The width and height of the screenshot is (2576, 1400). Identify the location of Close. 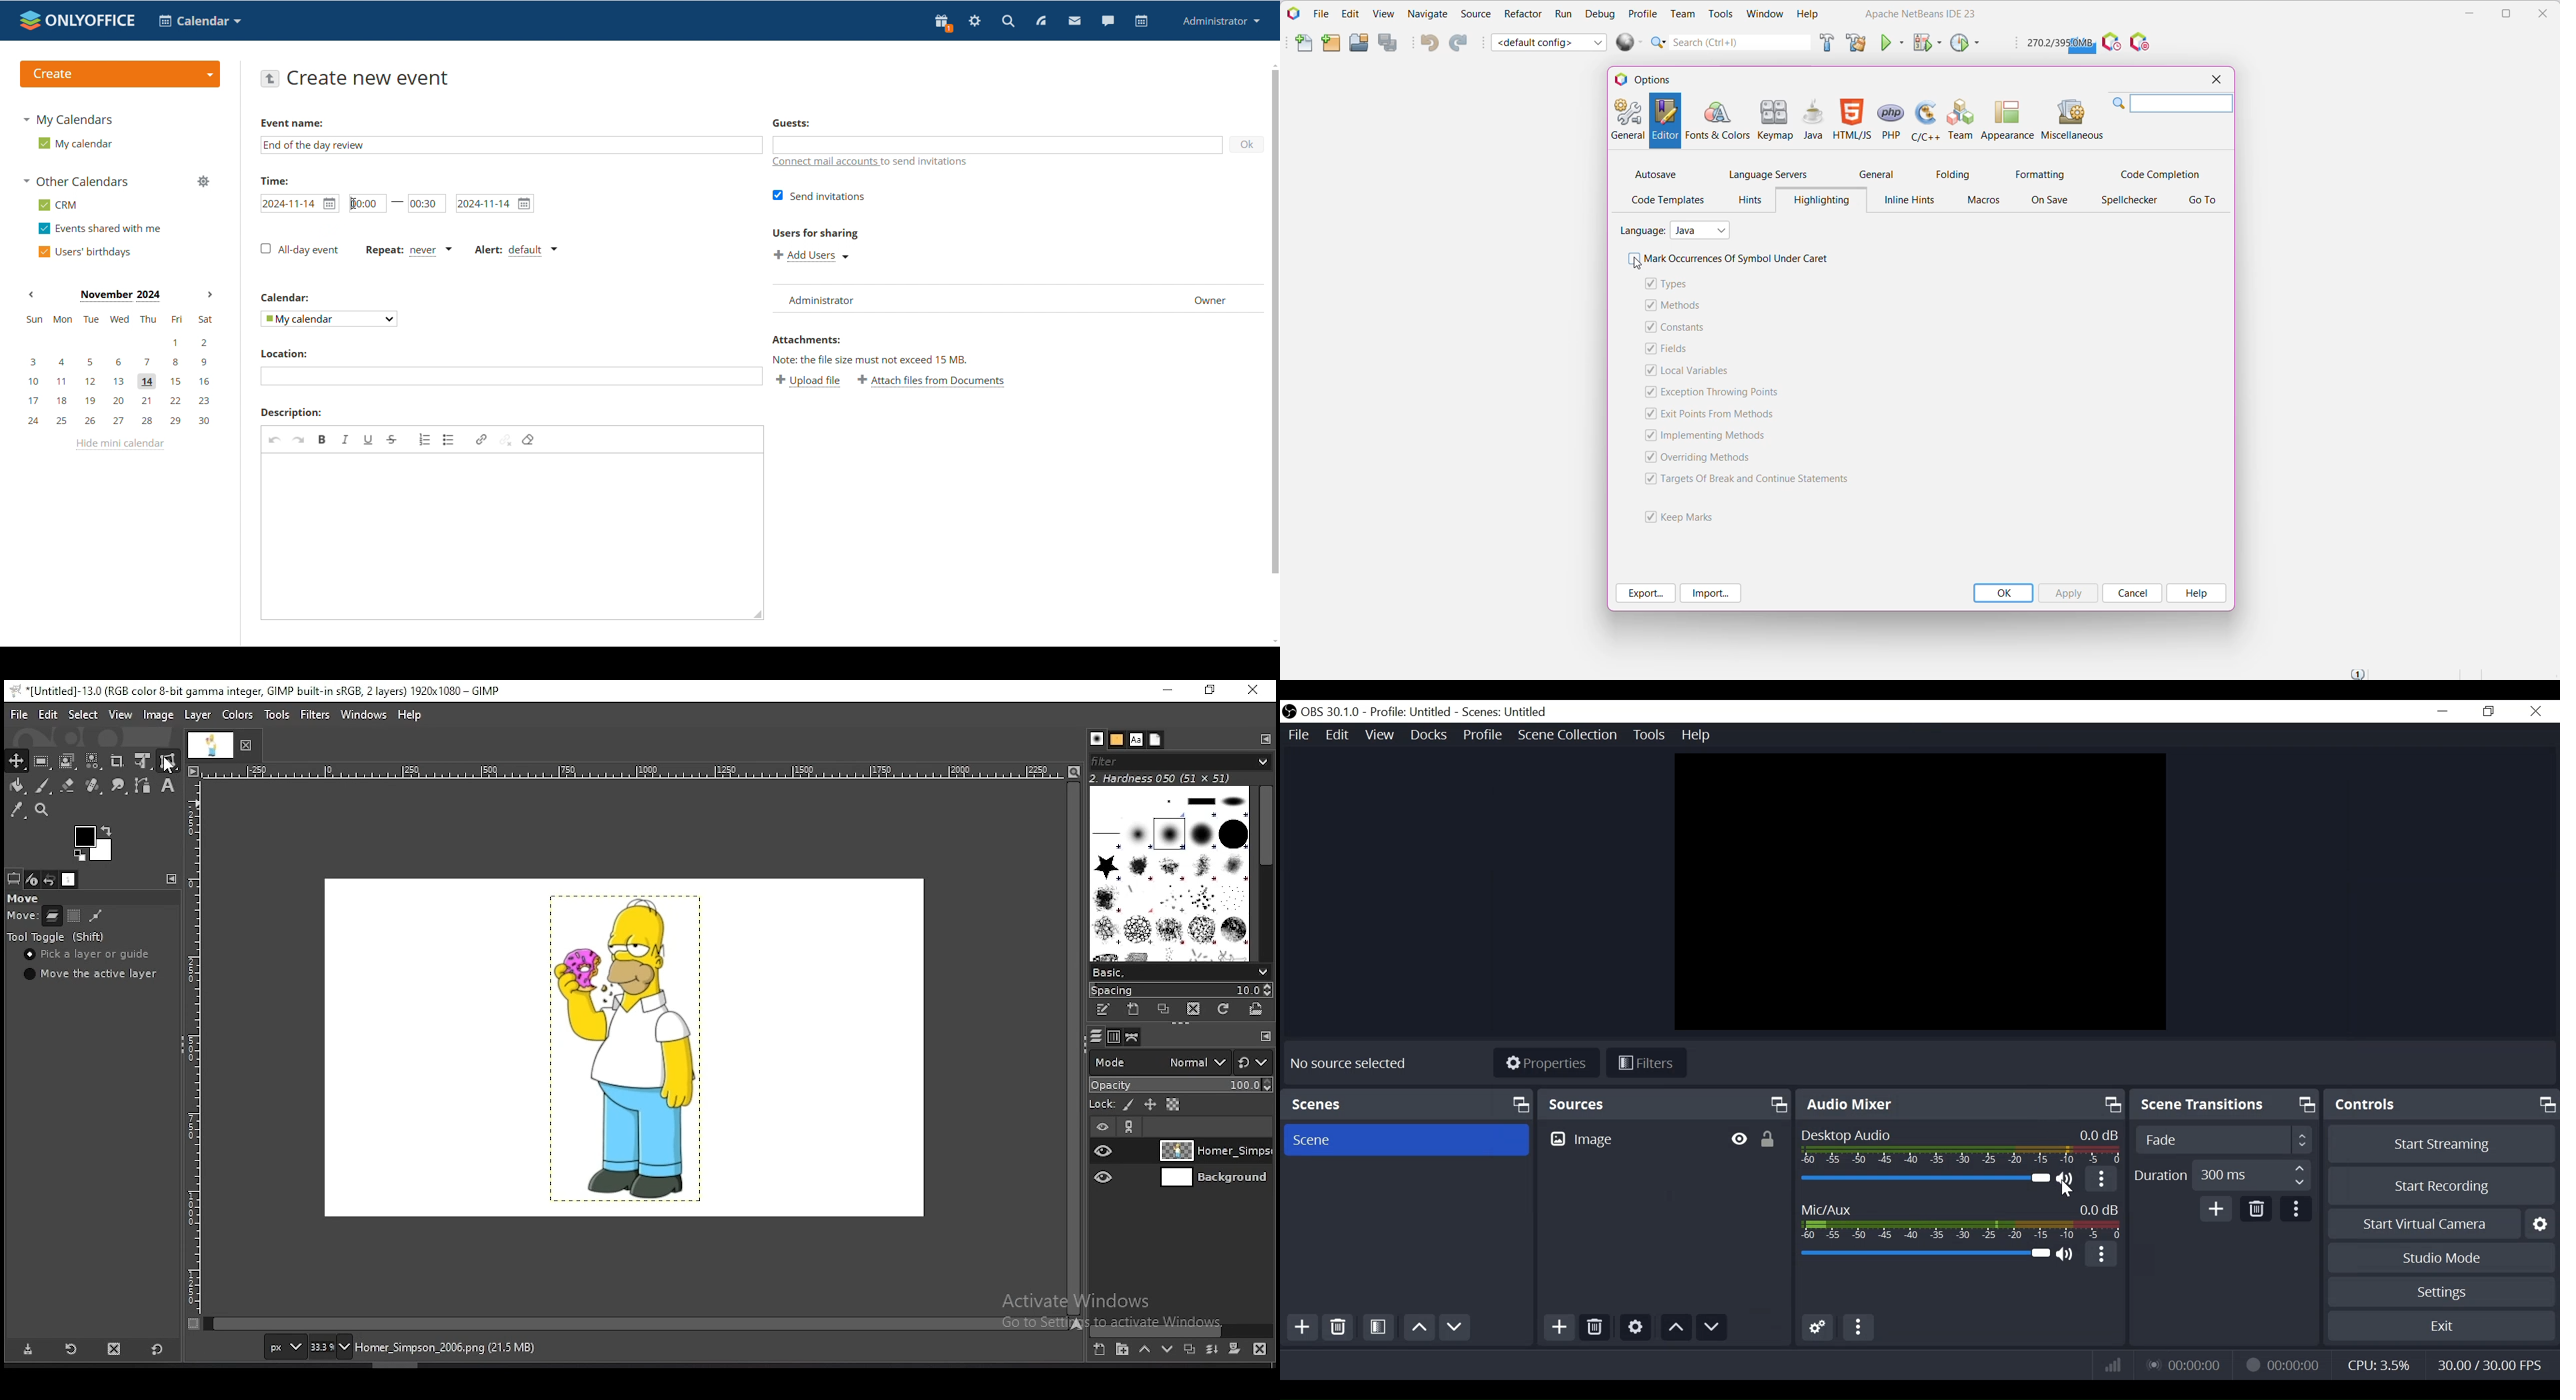
(2538, 711).